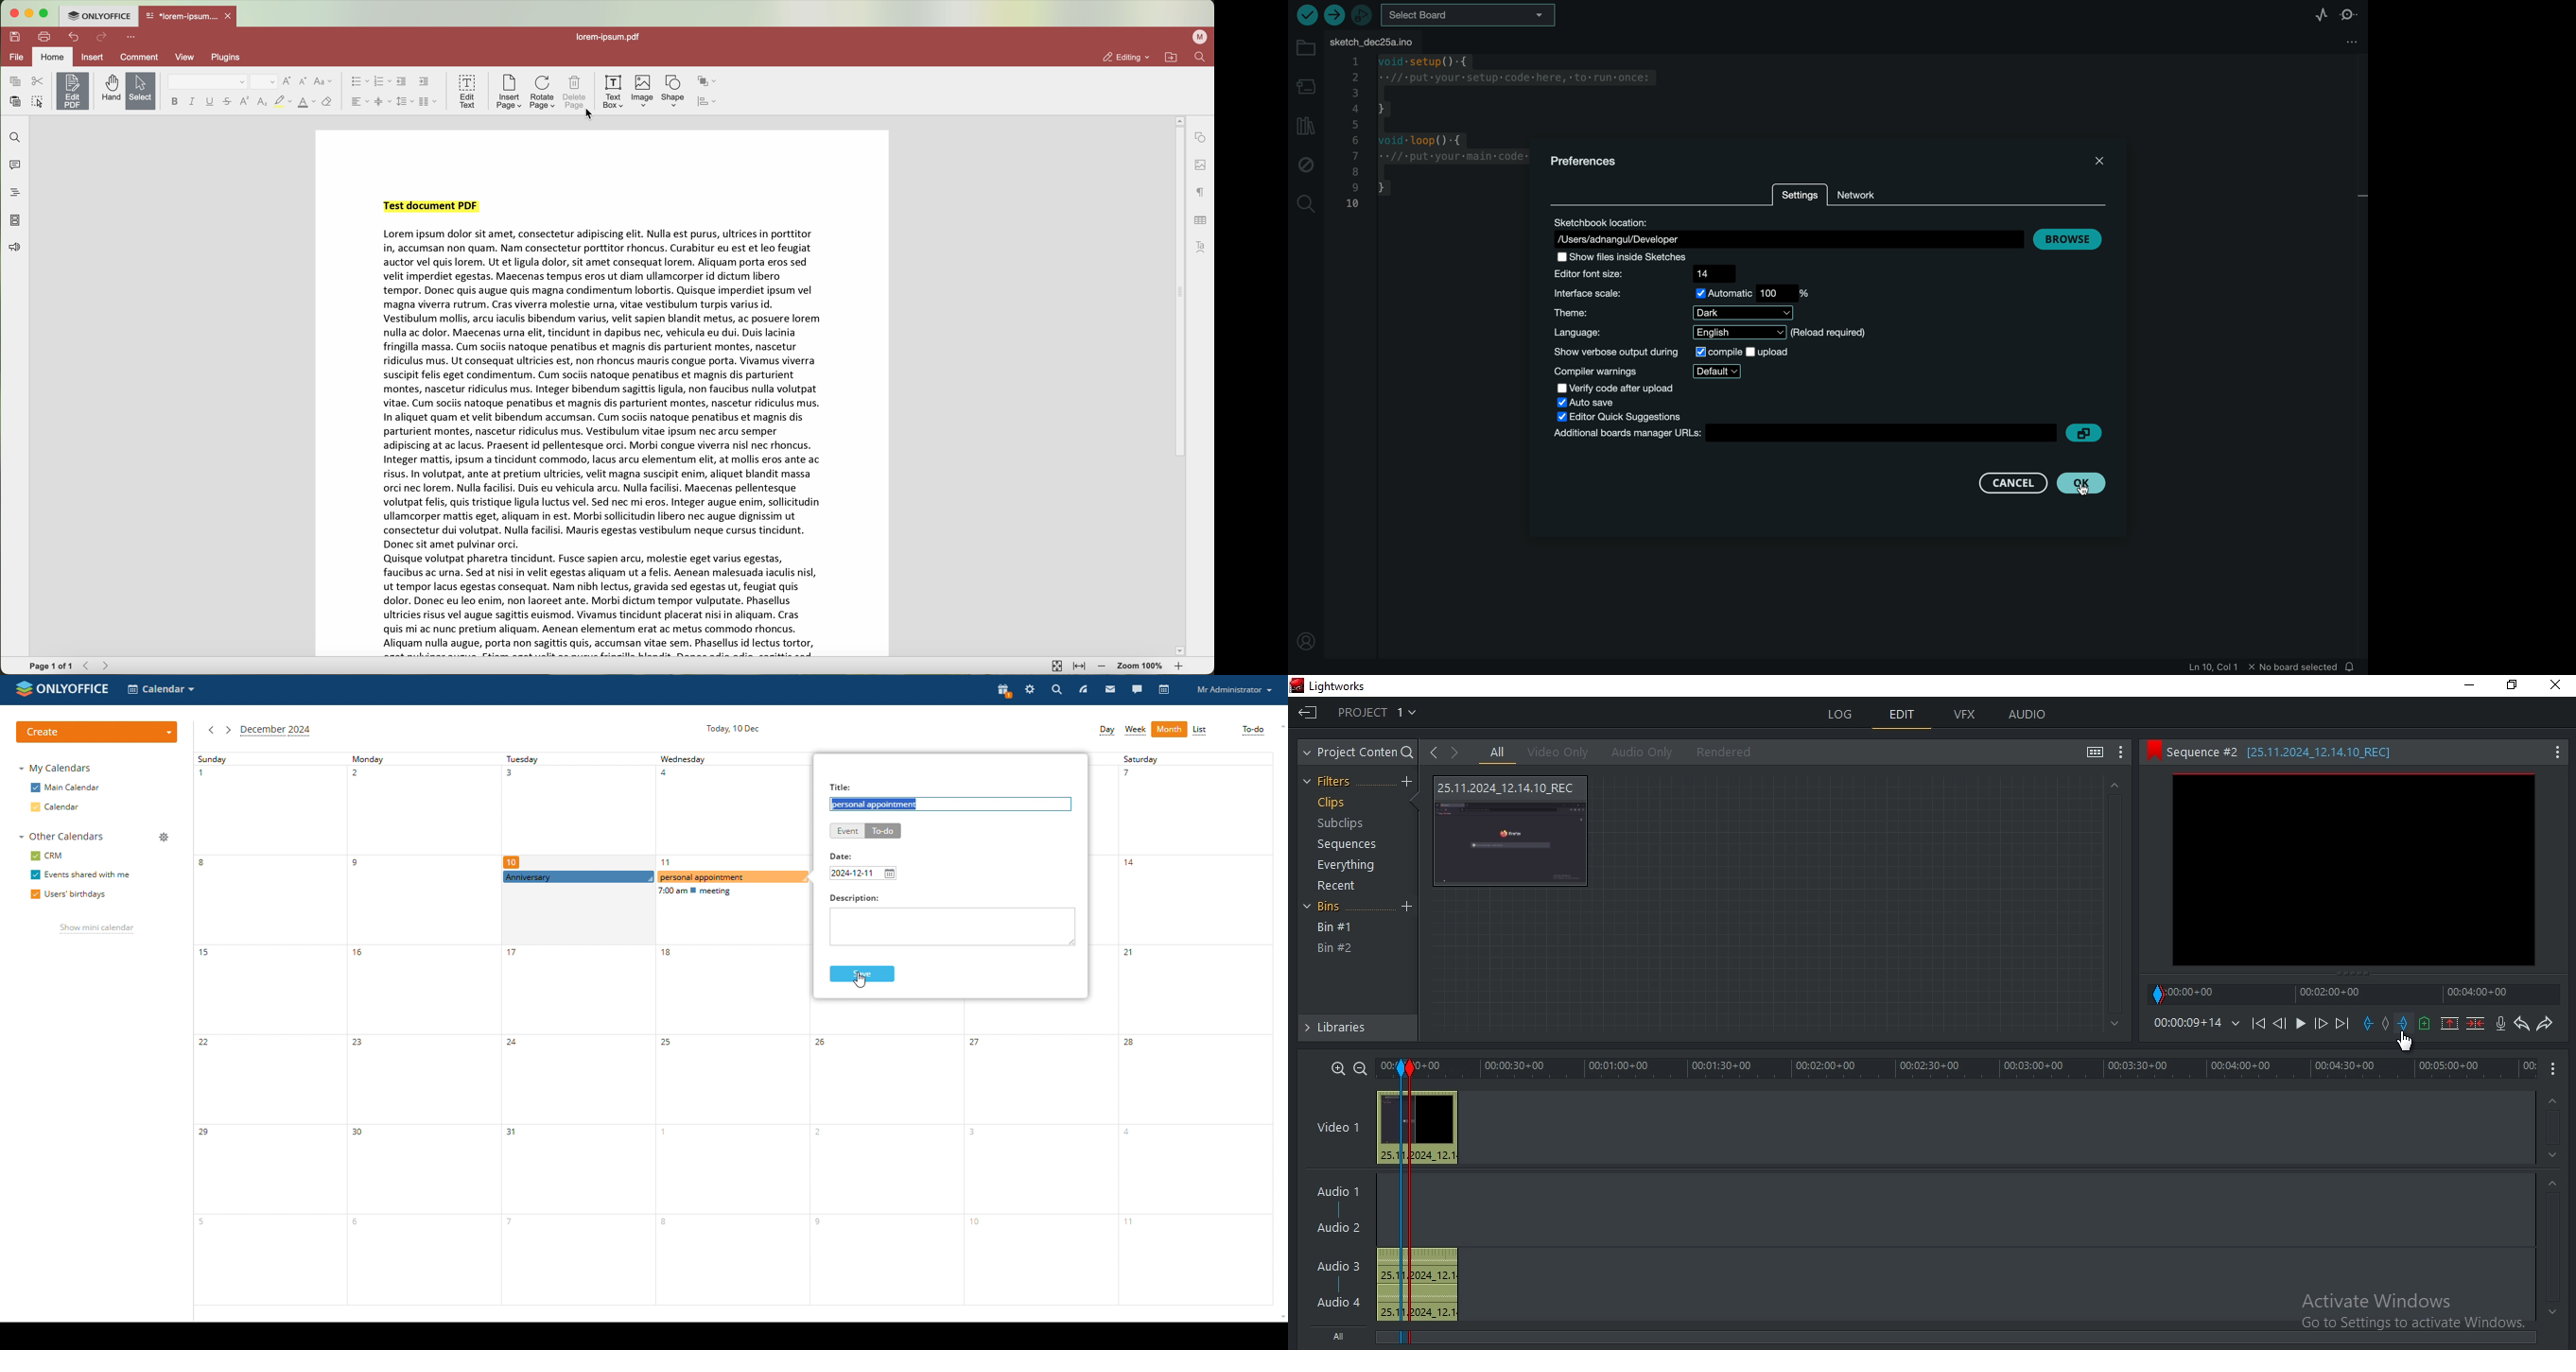 Image resolution: width=2576 pixels, height=1372 pixels. What do you see at coordinates (2085, 433) in the screenshot?
I see `copy` at bounding box center [2085, 433].